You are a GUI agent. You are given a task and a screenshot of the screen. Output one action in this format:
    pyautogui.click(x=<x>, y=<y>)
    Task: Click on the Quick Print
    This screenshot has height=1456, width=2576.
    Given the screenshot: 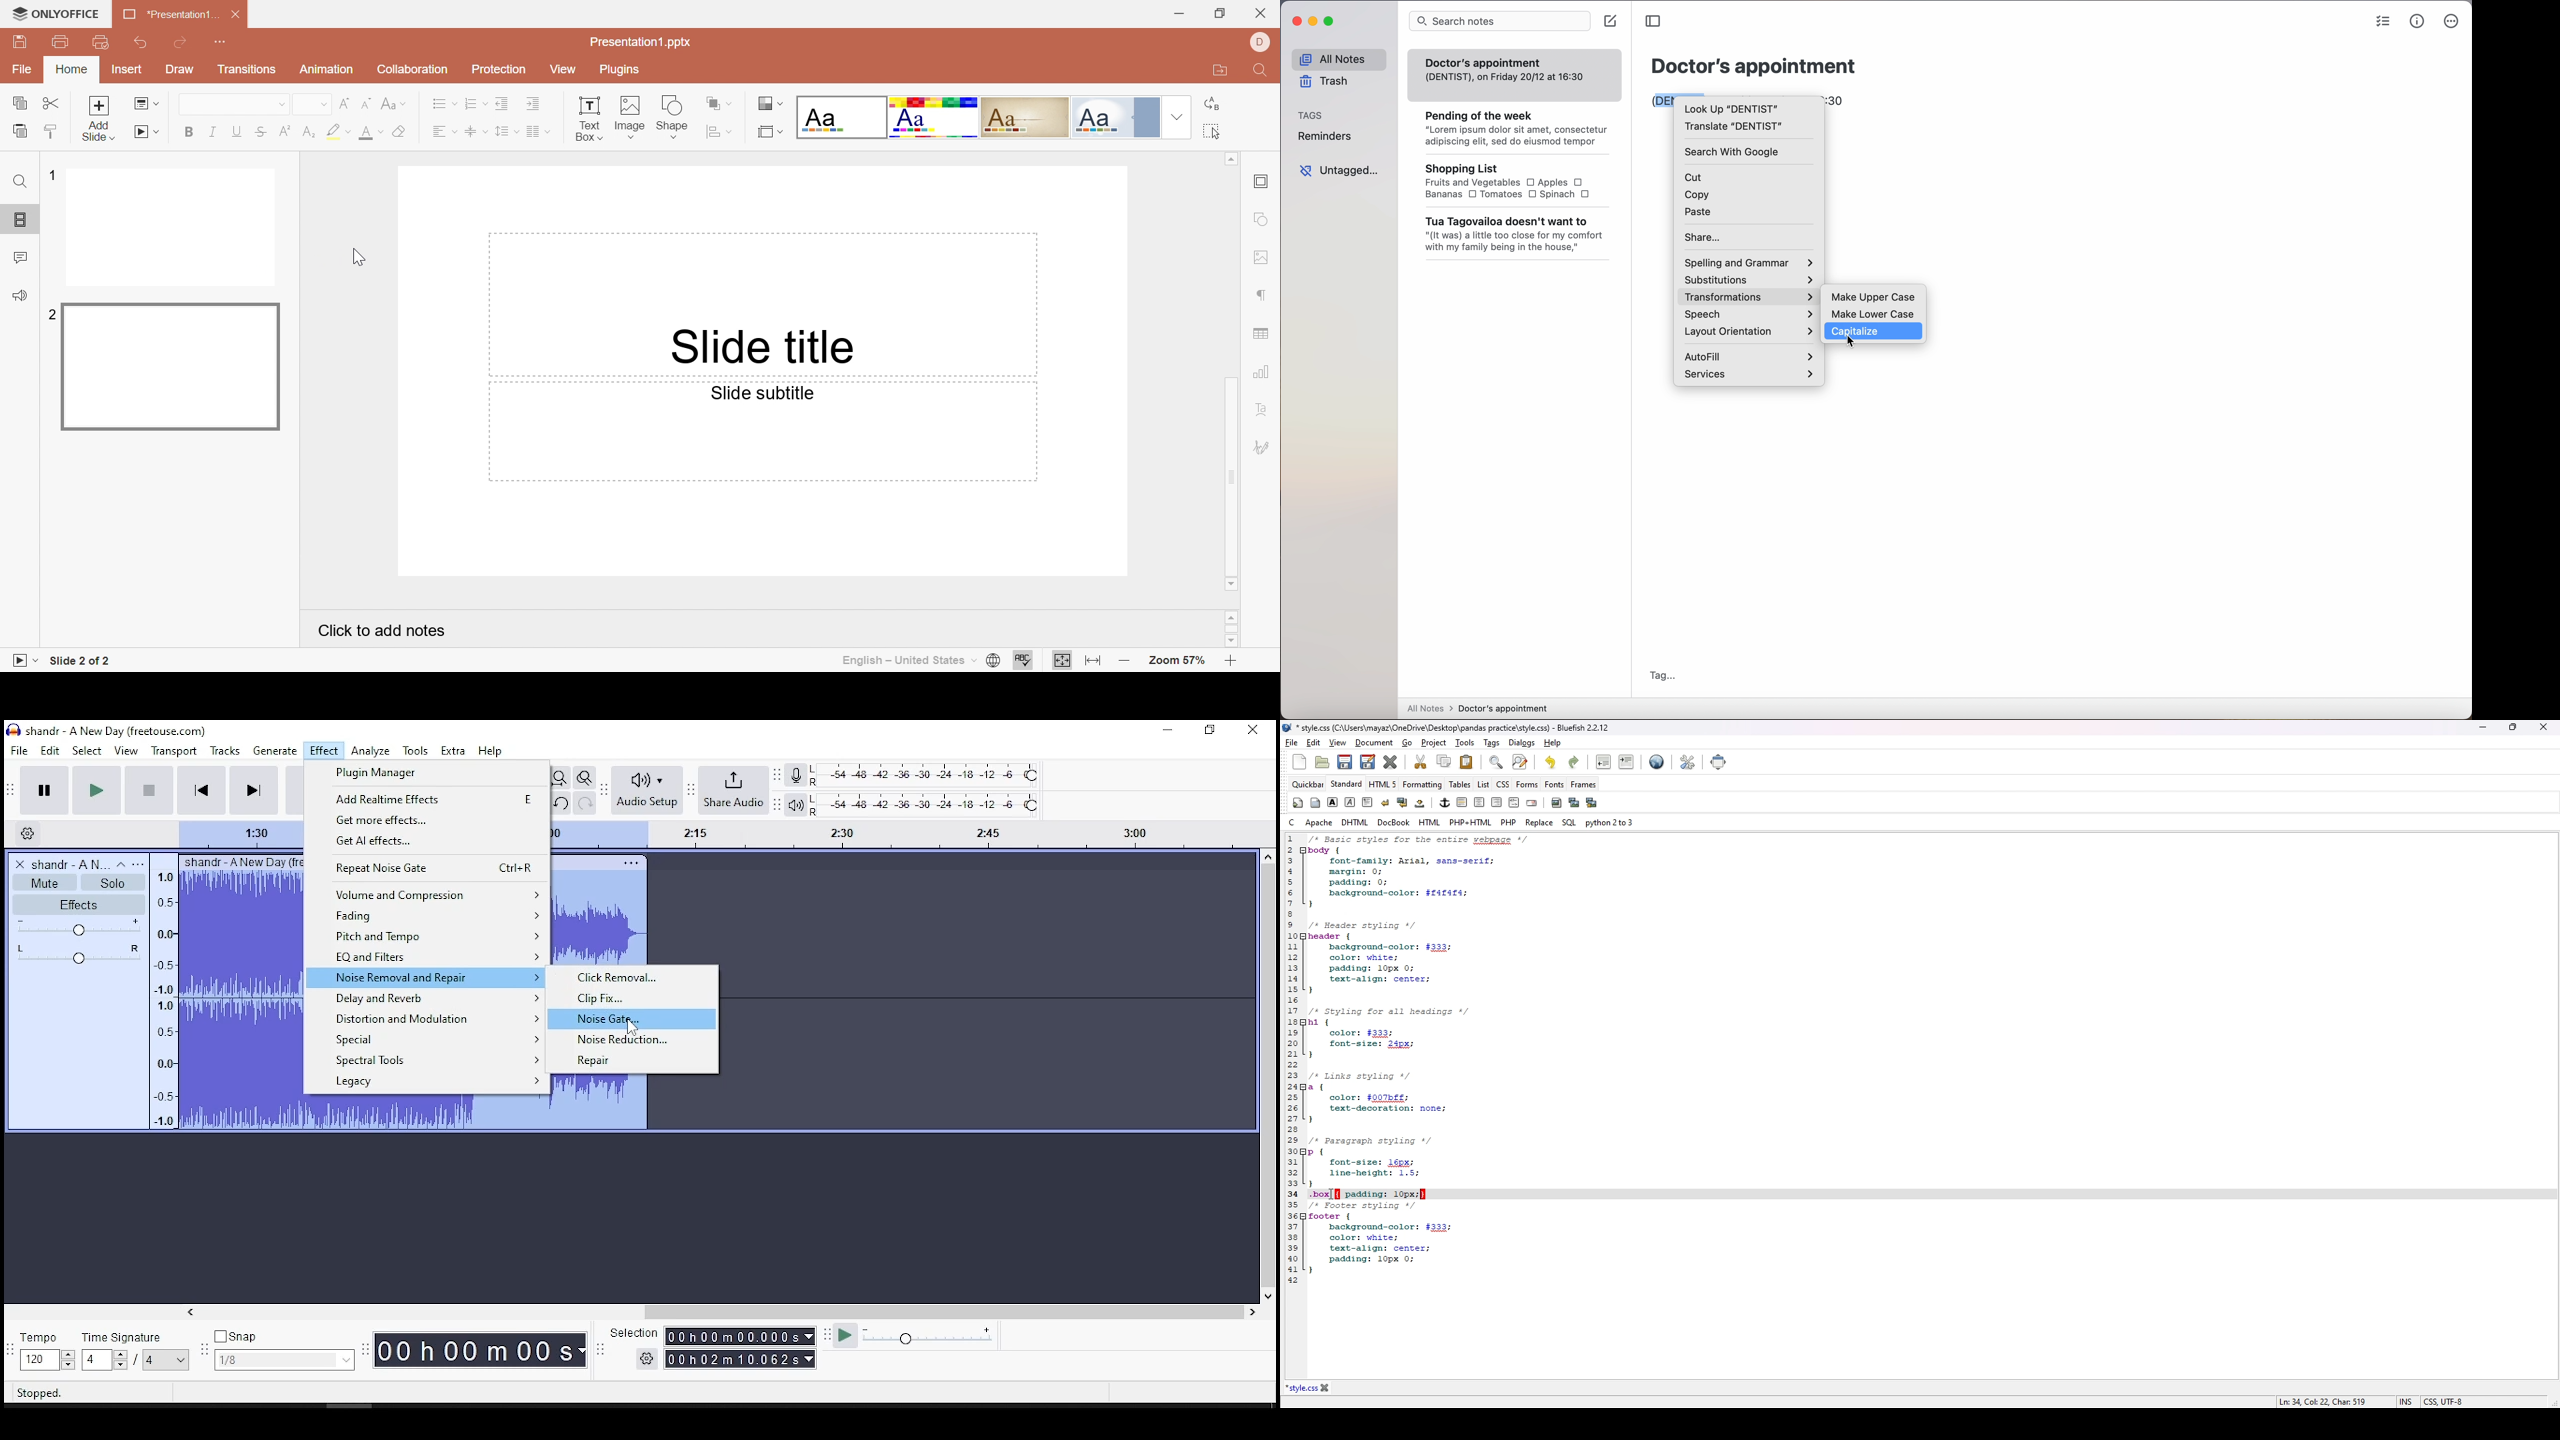 What is the action you would take?
    pyautogui.click(x=102, y=43)
    